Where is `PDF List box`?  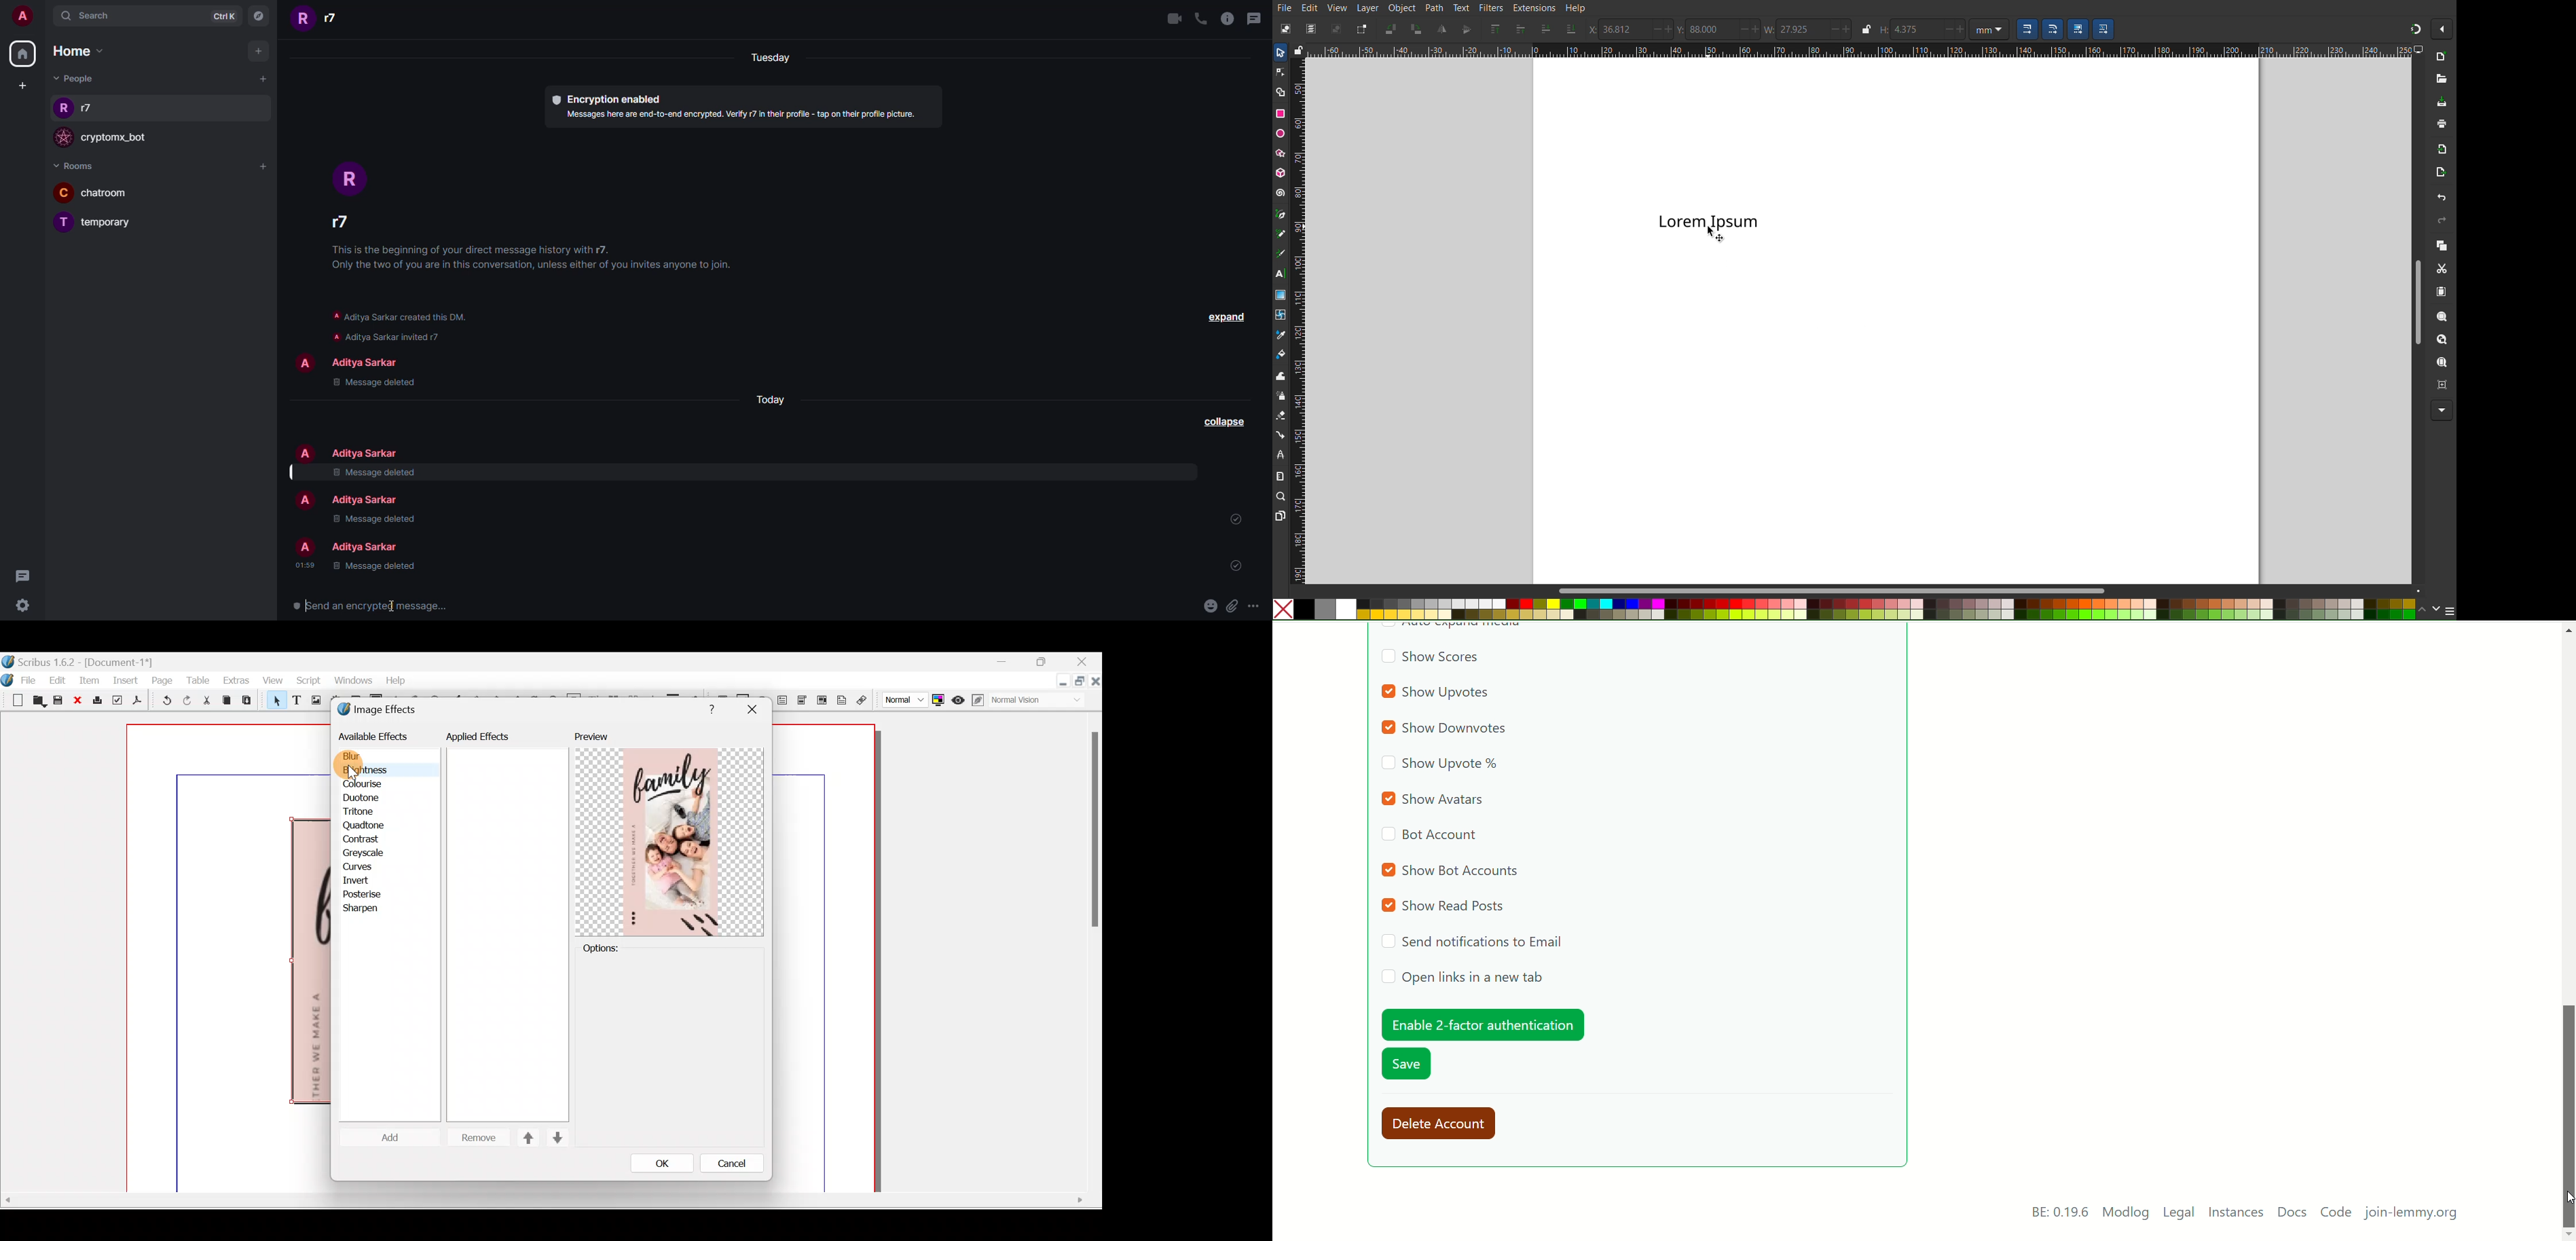 PDF List box is located at coordinates (822, 699).